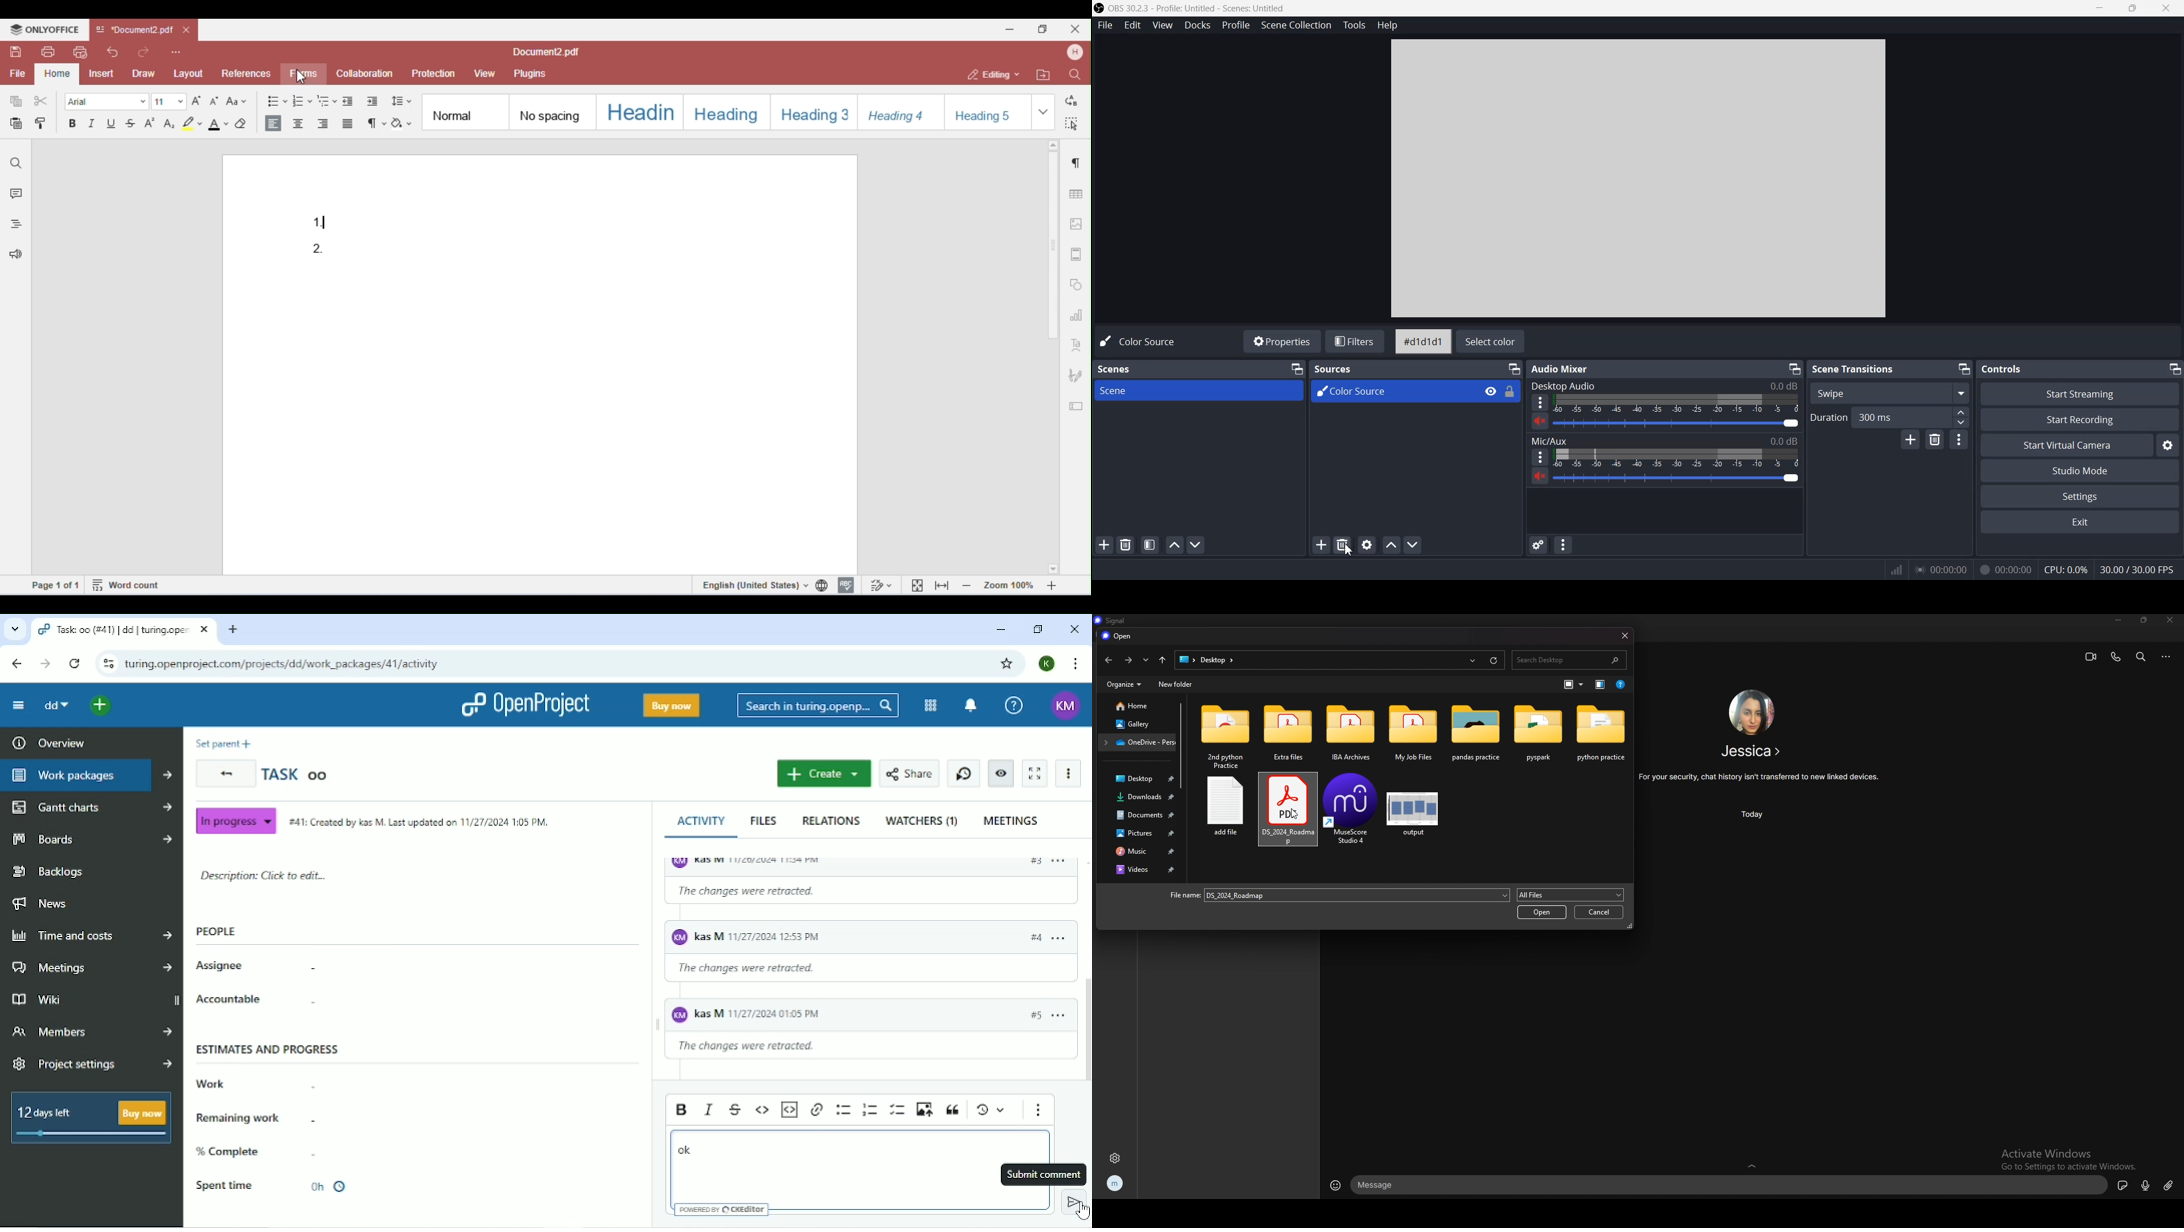  Describe the element at coordinates (1349, 549) in the screenshot. I see `Cursor` at that location.